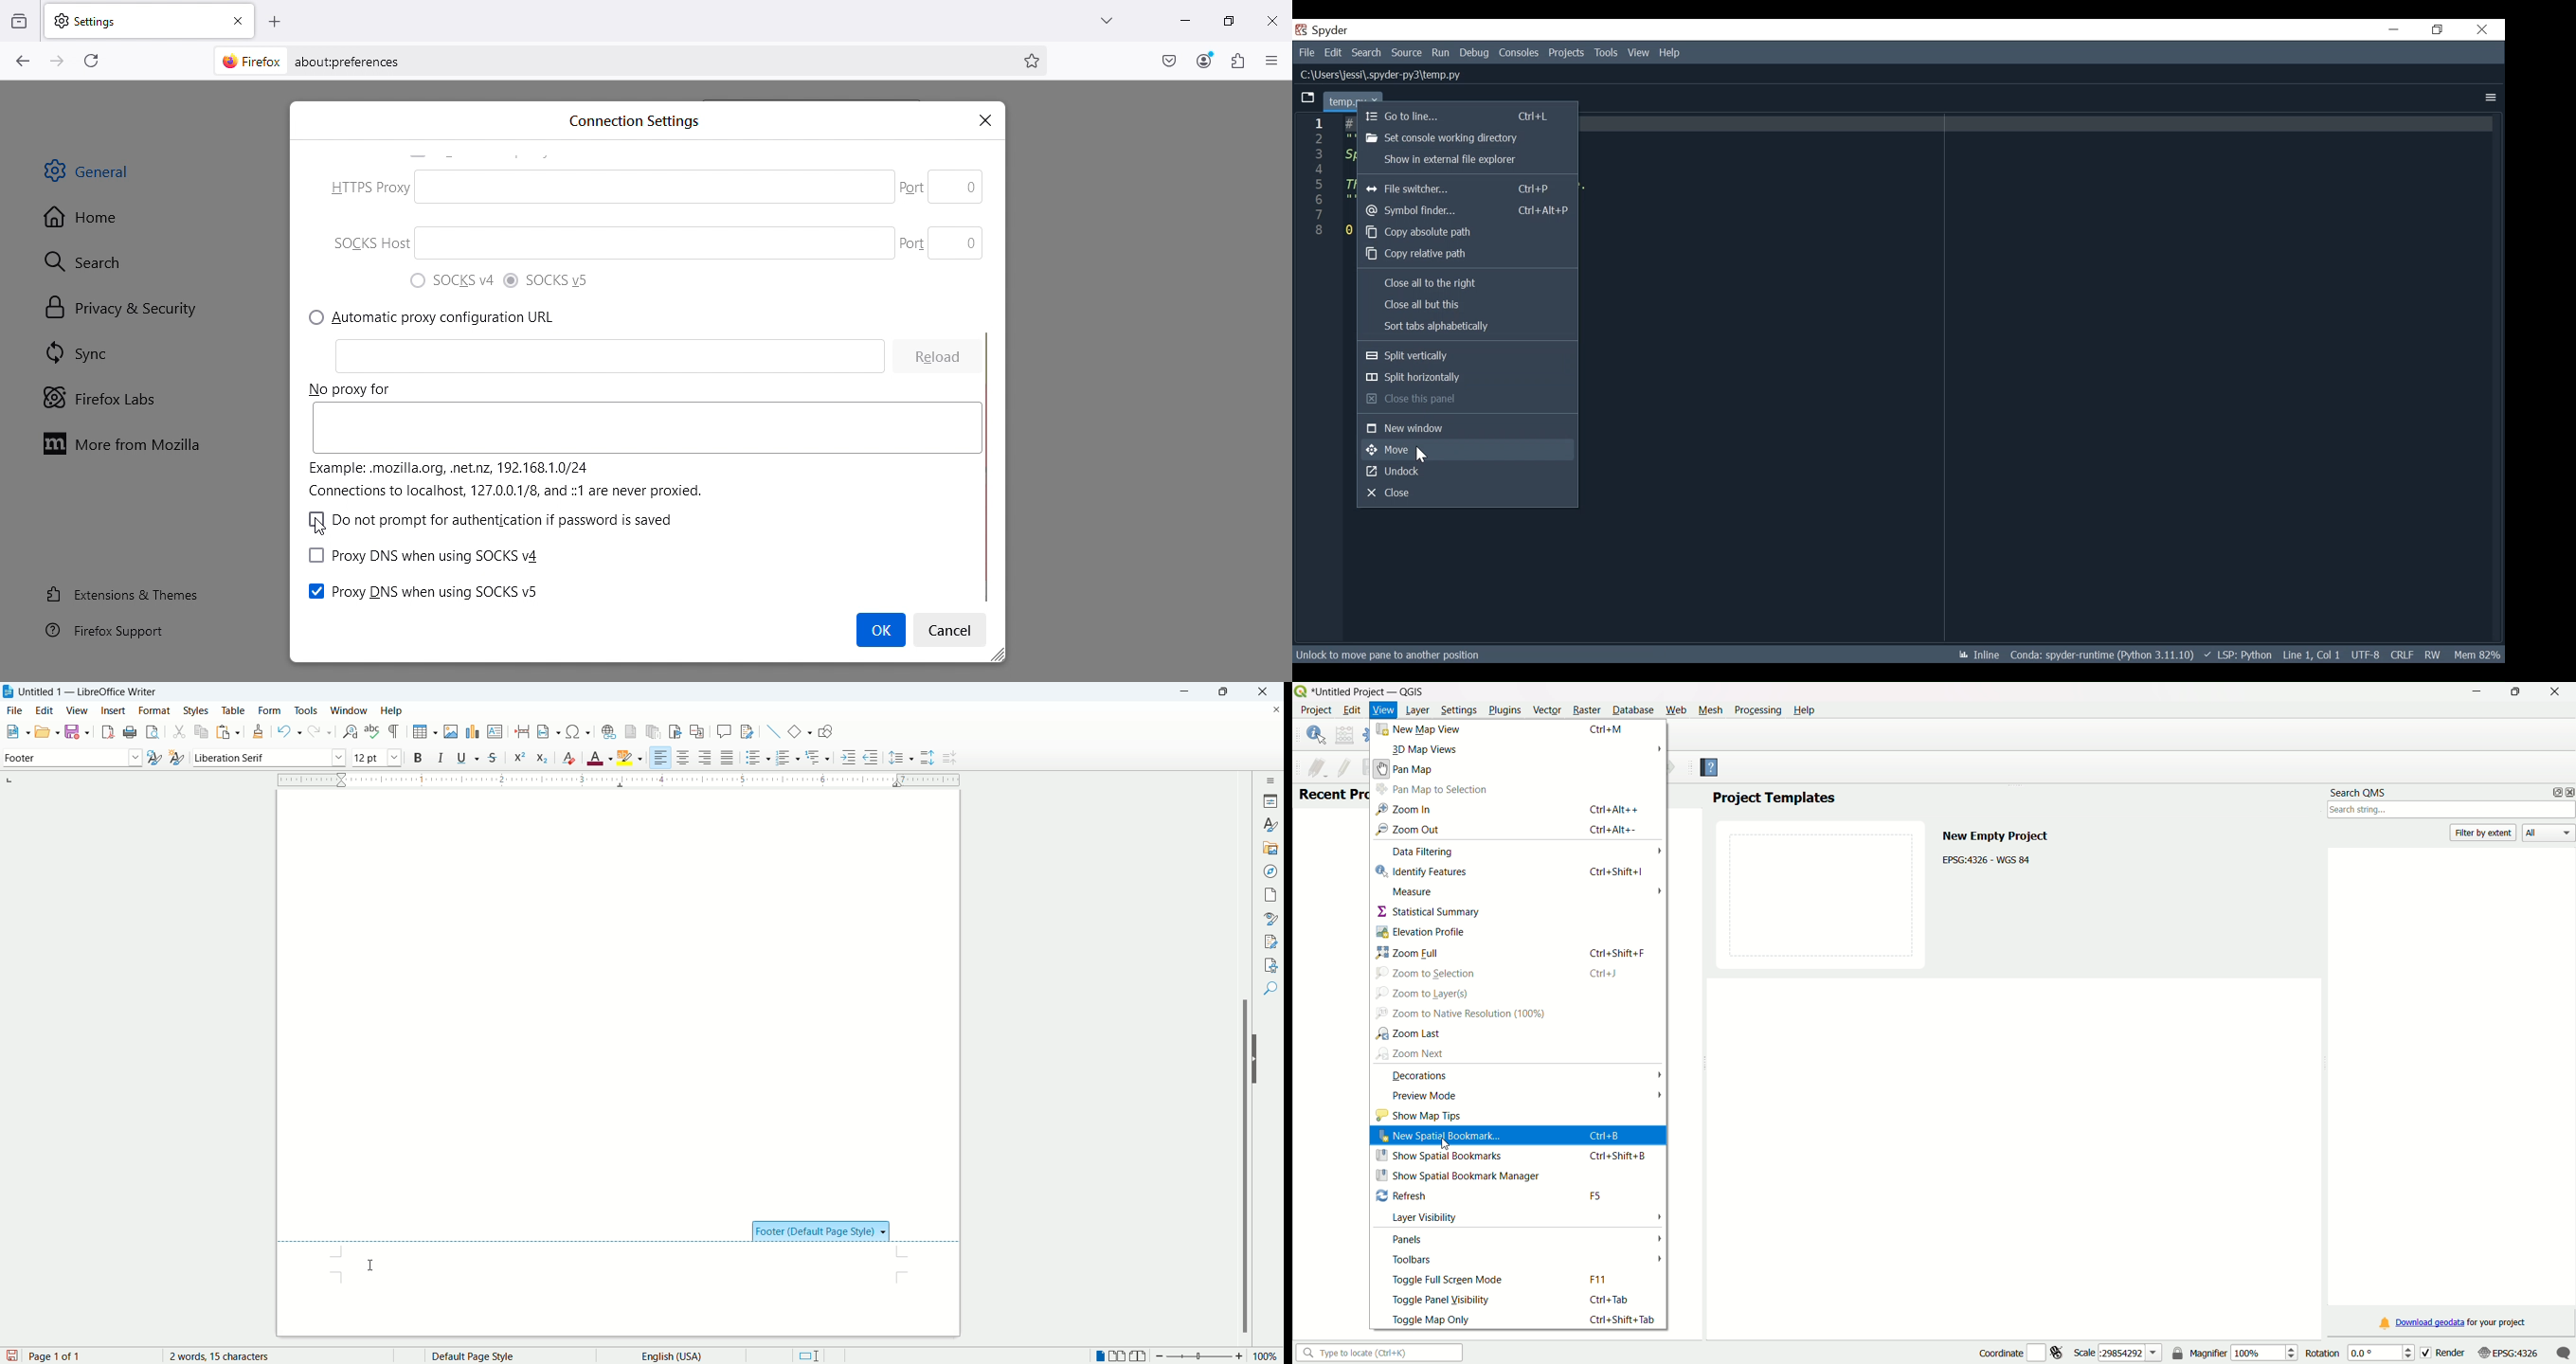  What do you see at coordinates (1466, 116) in the screenshot?
I see `Go to line` at bounding box center [1466, 116].